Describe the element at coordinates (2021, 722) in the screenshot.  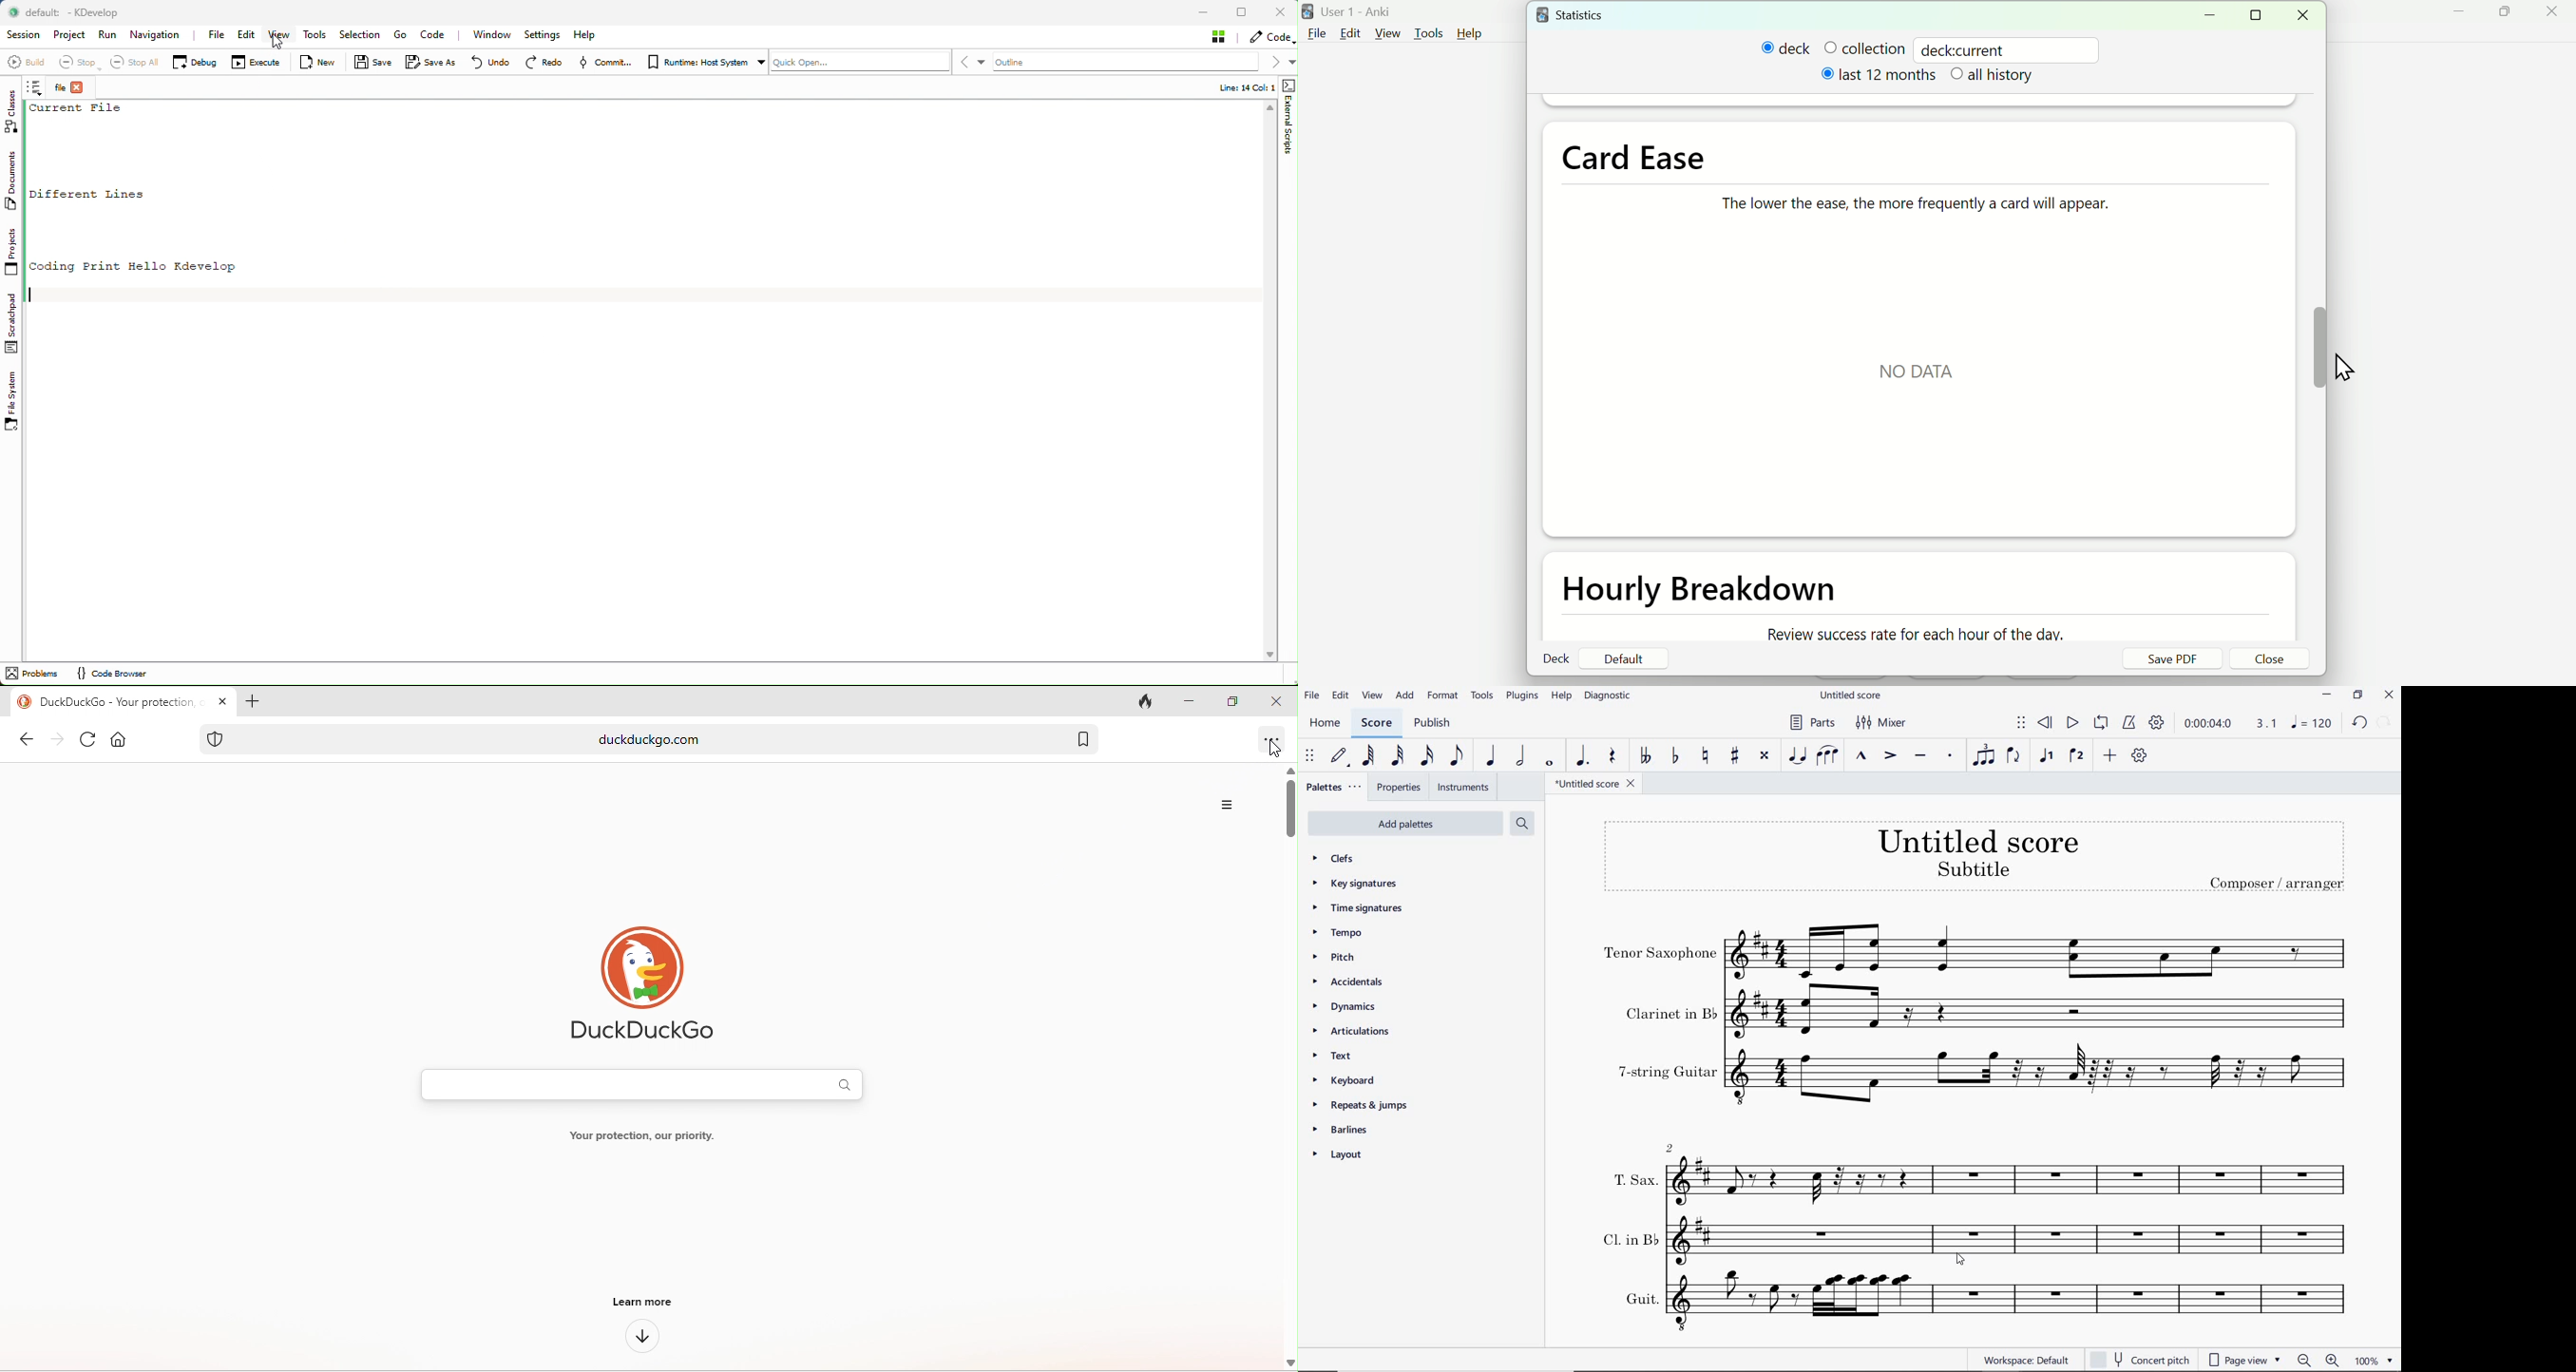
I see `SELECT TO MOVE` at that location.